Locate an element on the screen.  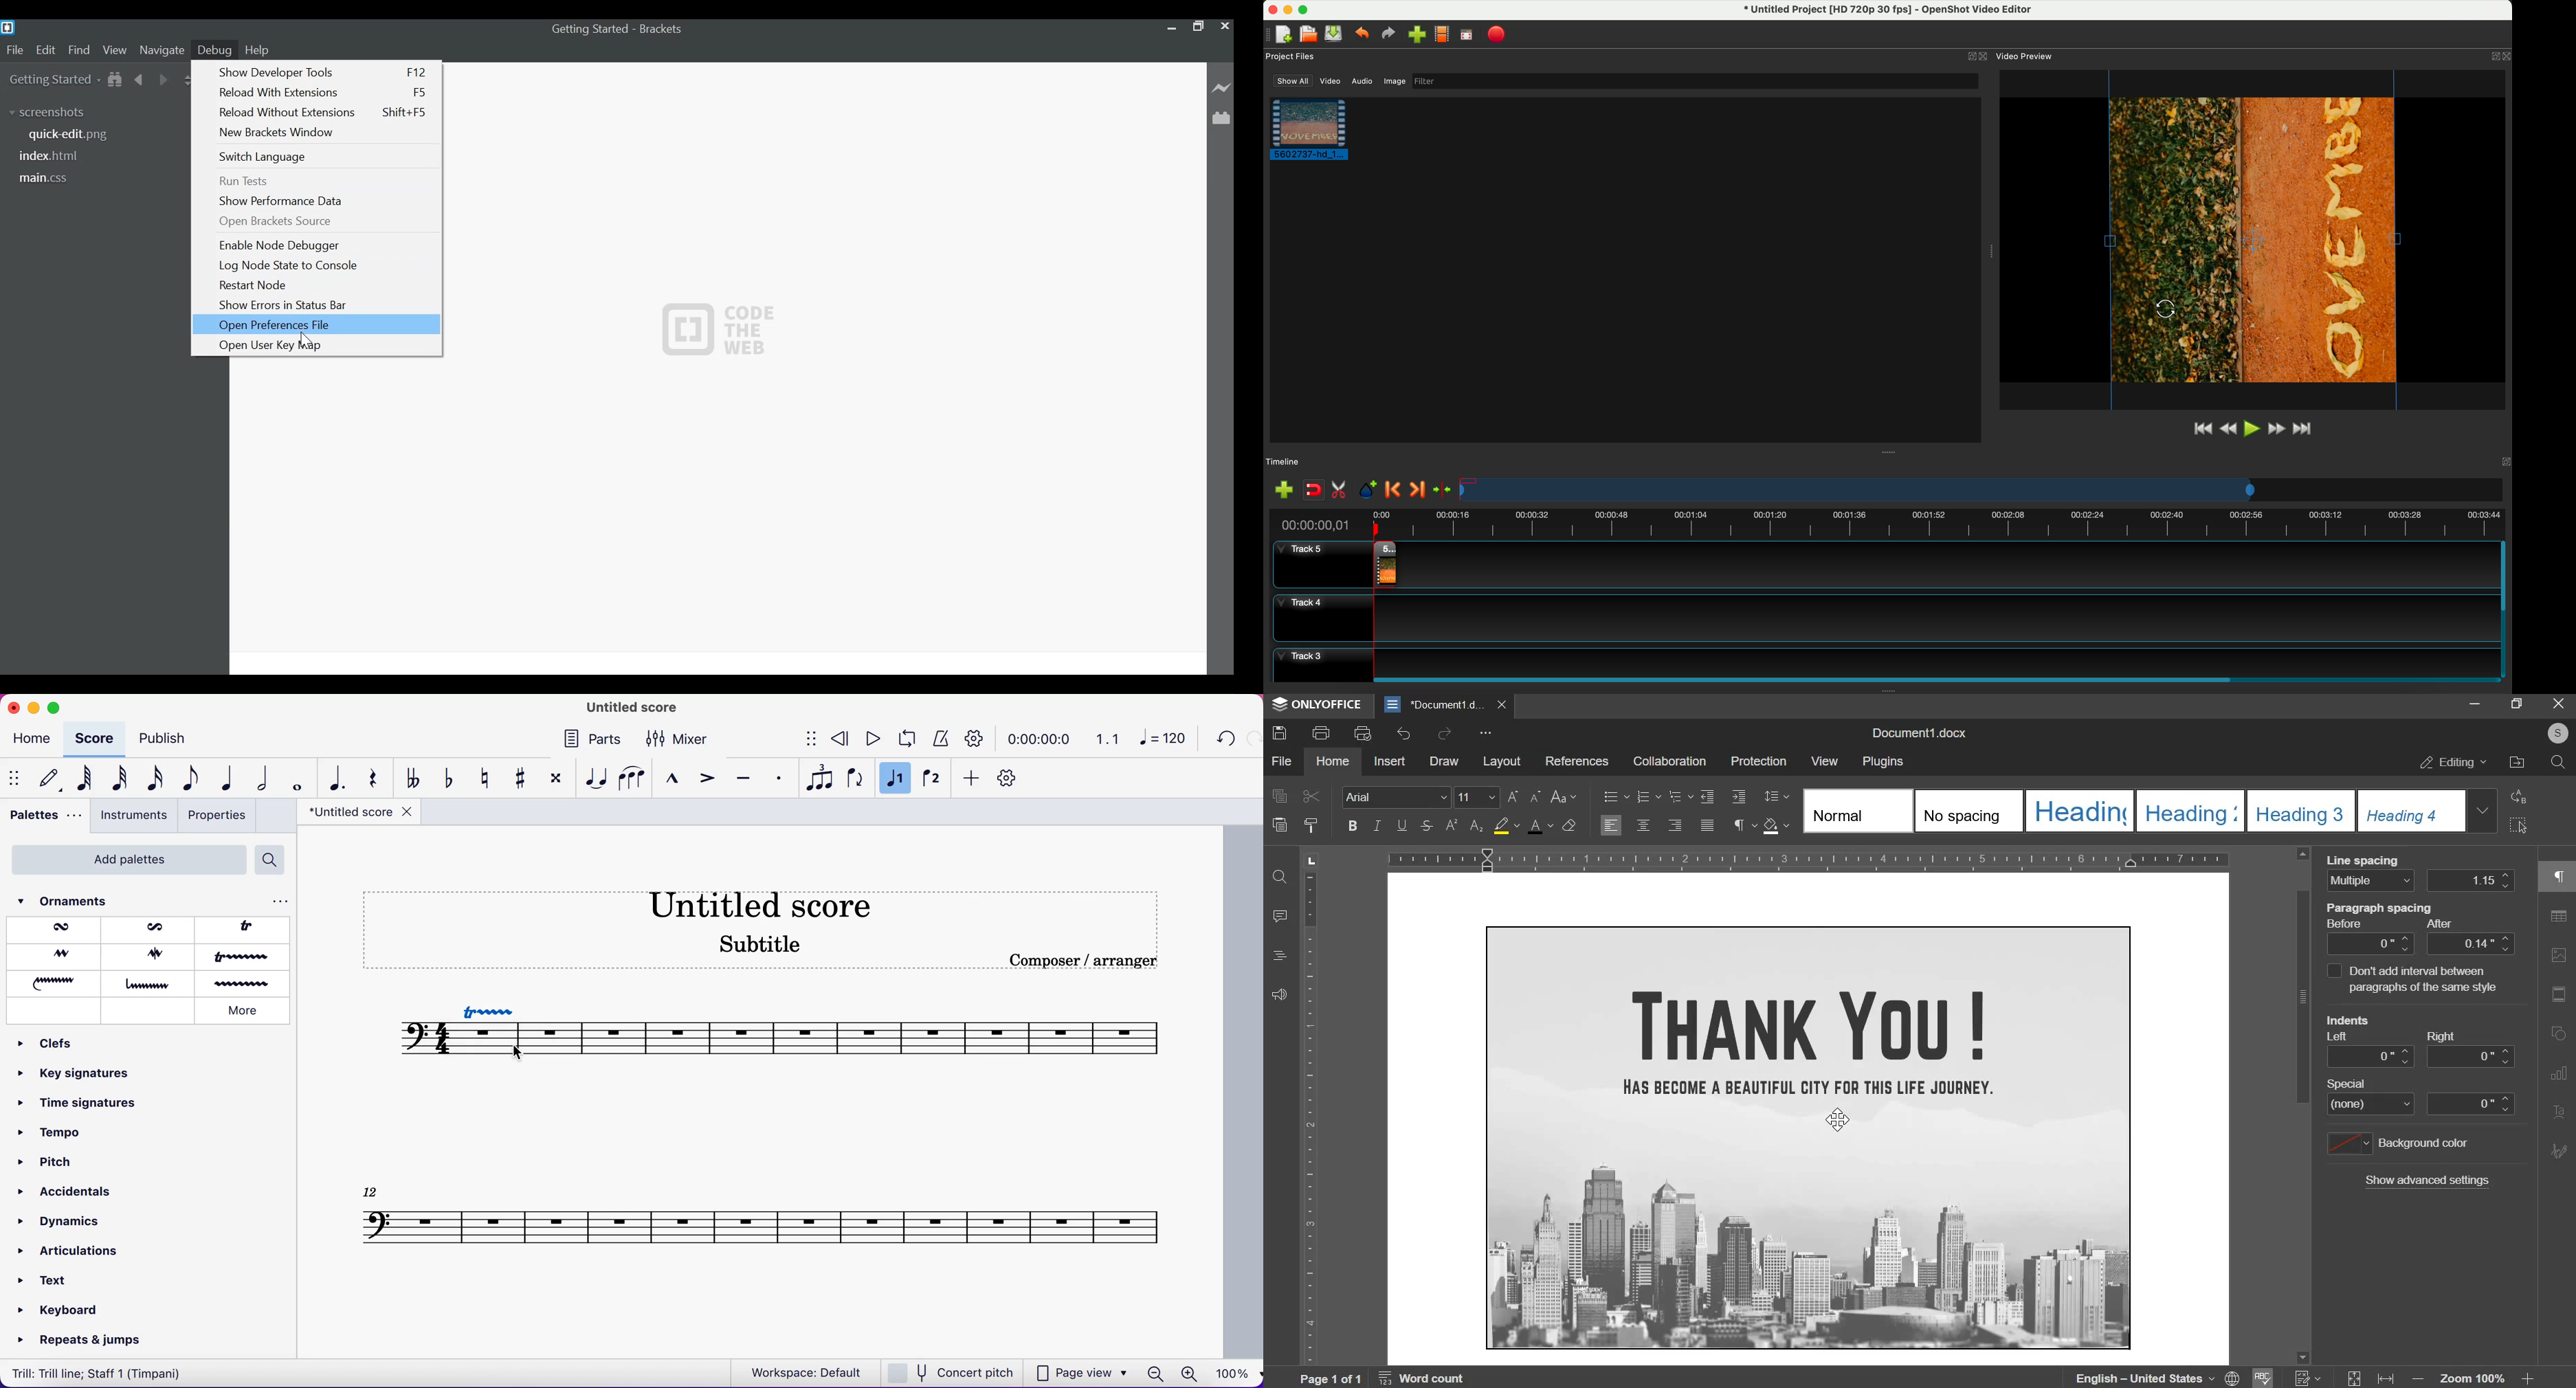
120 is located at coordinates (1166, 740).